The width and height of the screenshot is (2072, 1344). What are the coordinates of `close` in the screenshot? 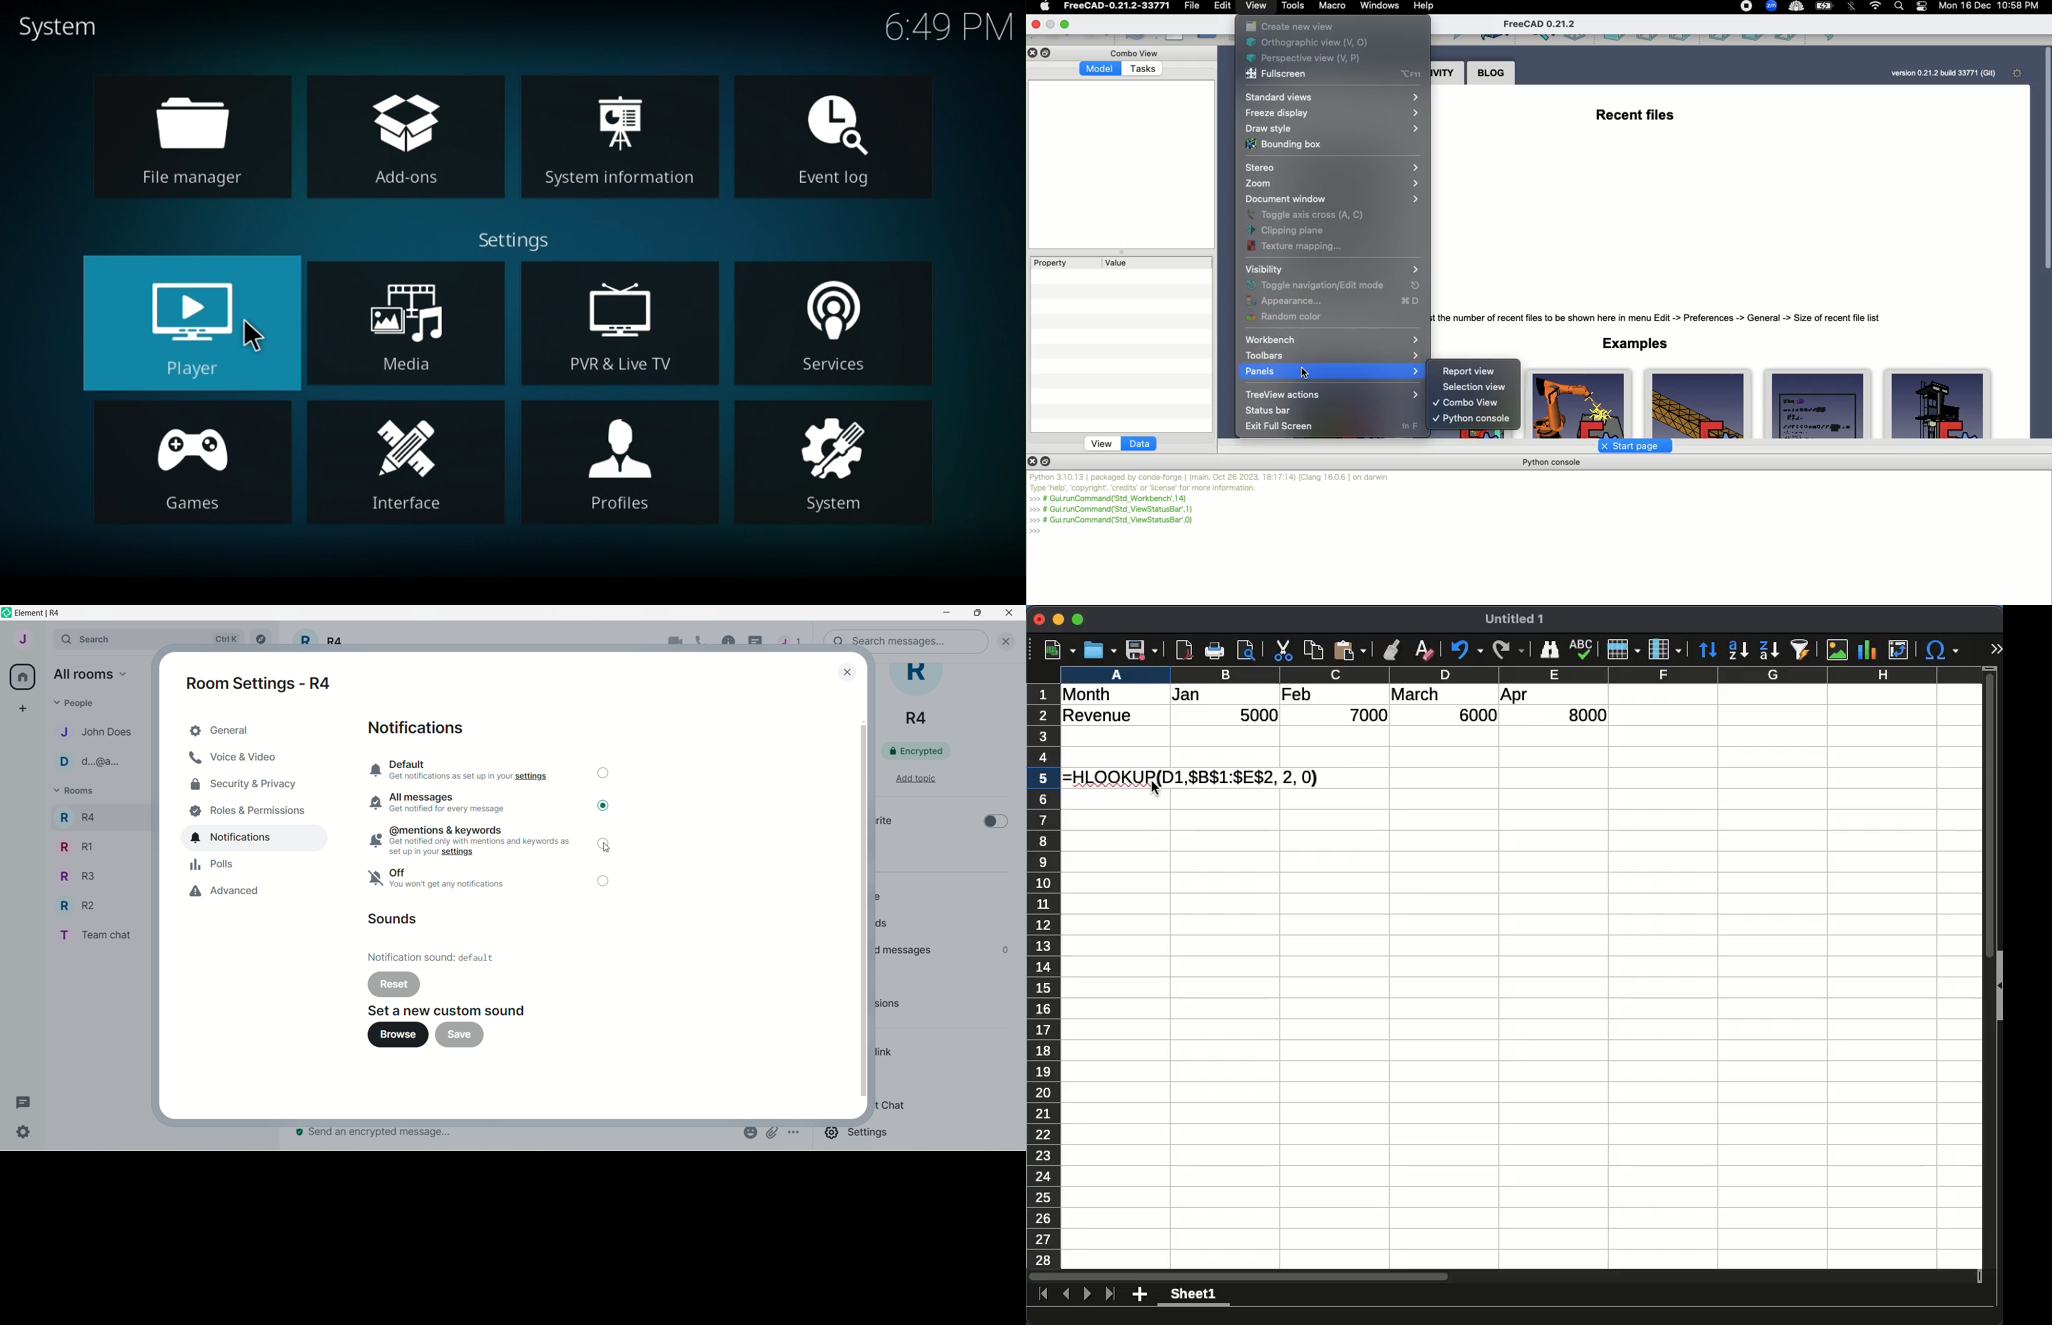 It's located at (1039, 619).